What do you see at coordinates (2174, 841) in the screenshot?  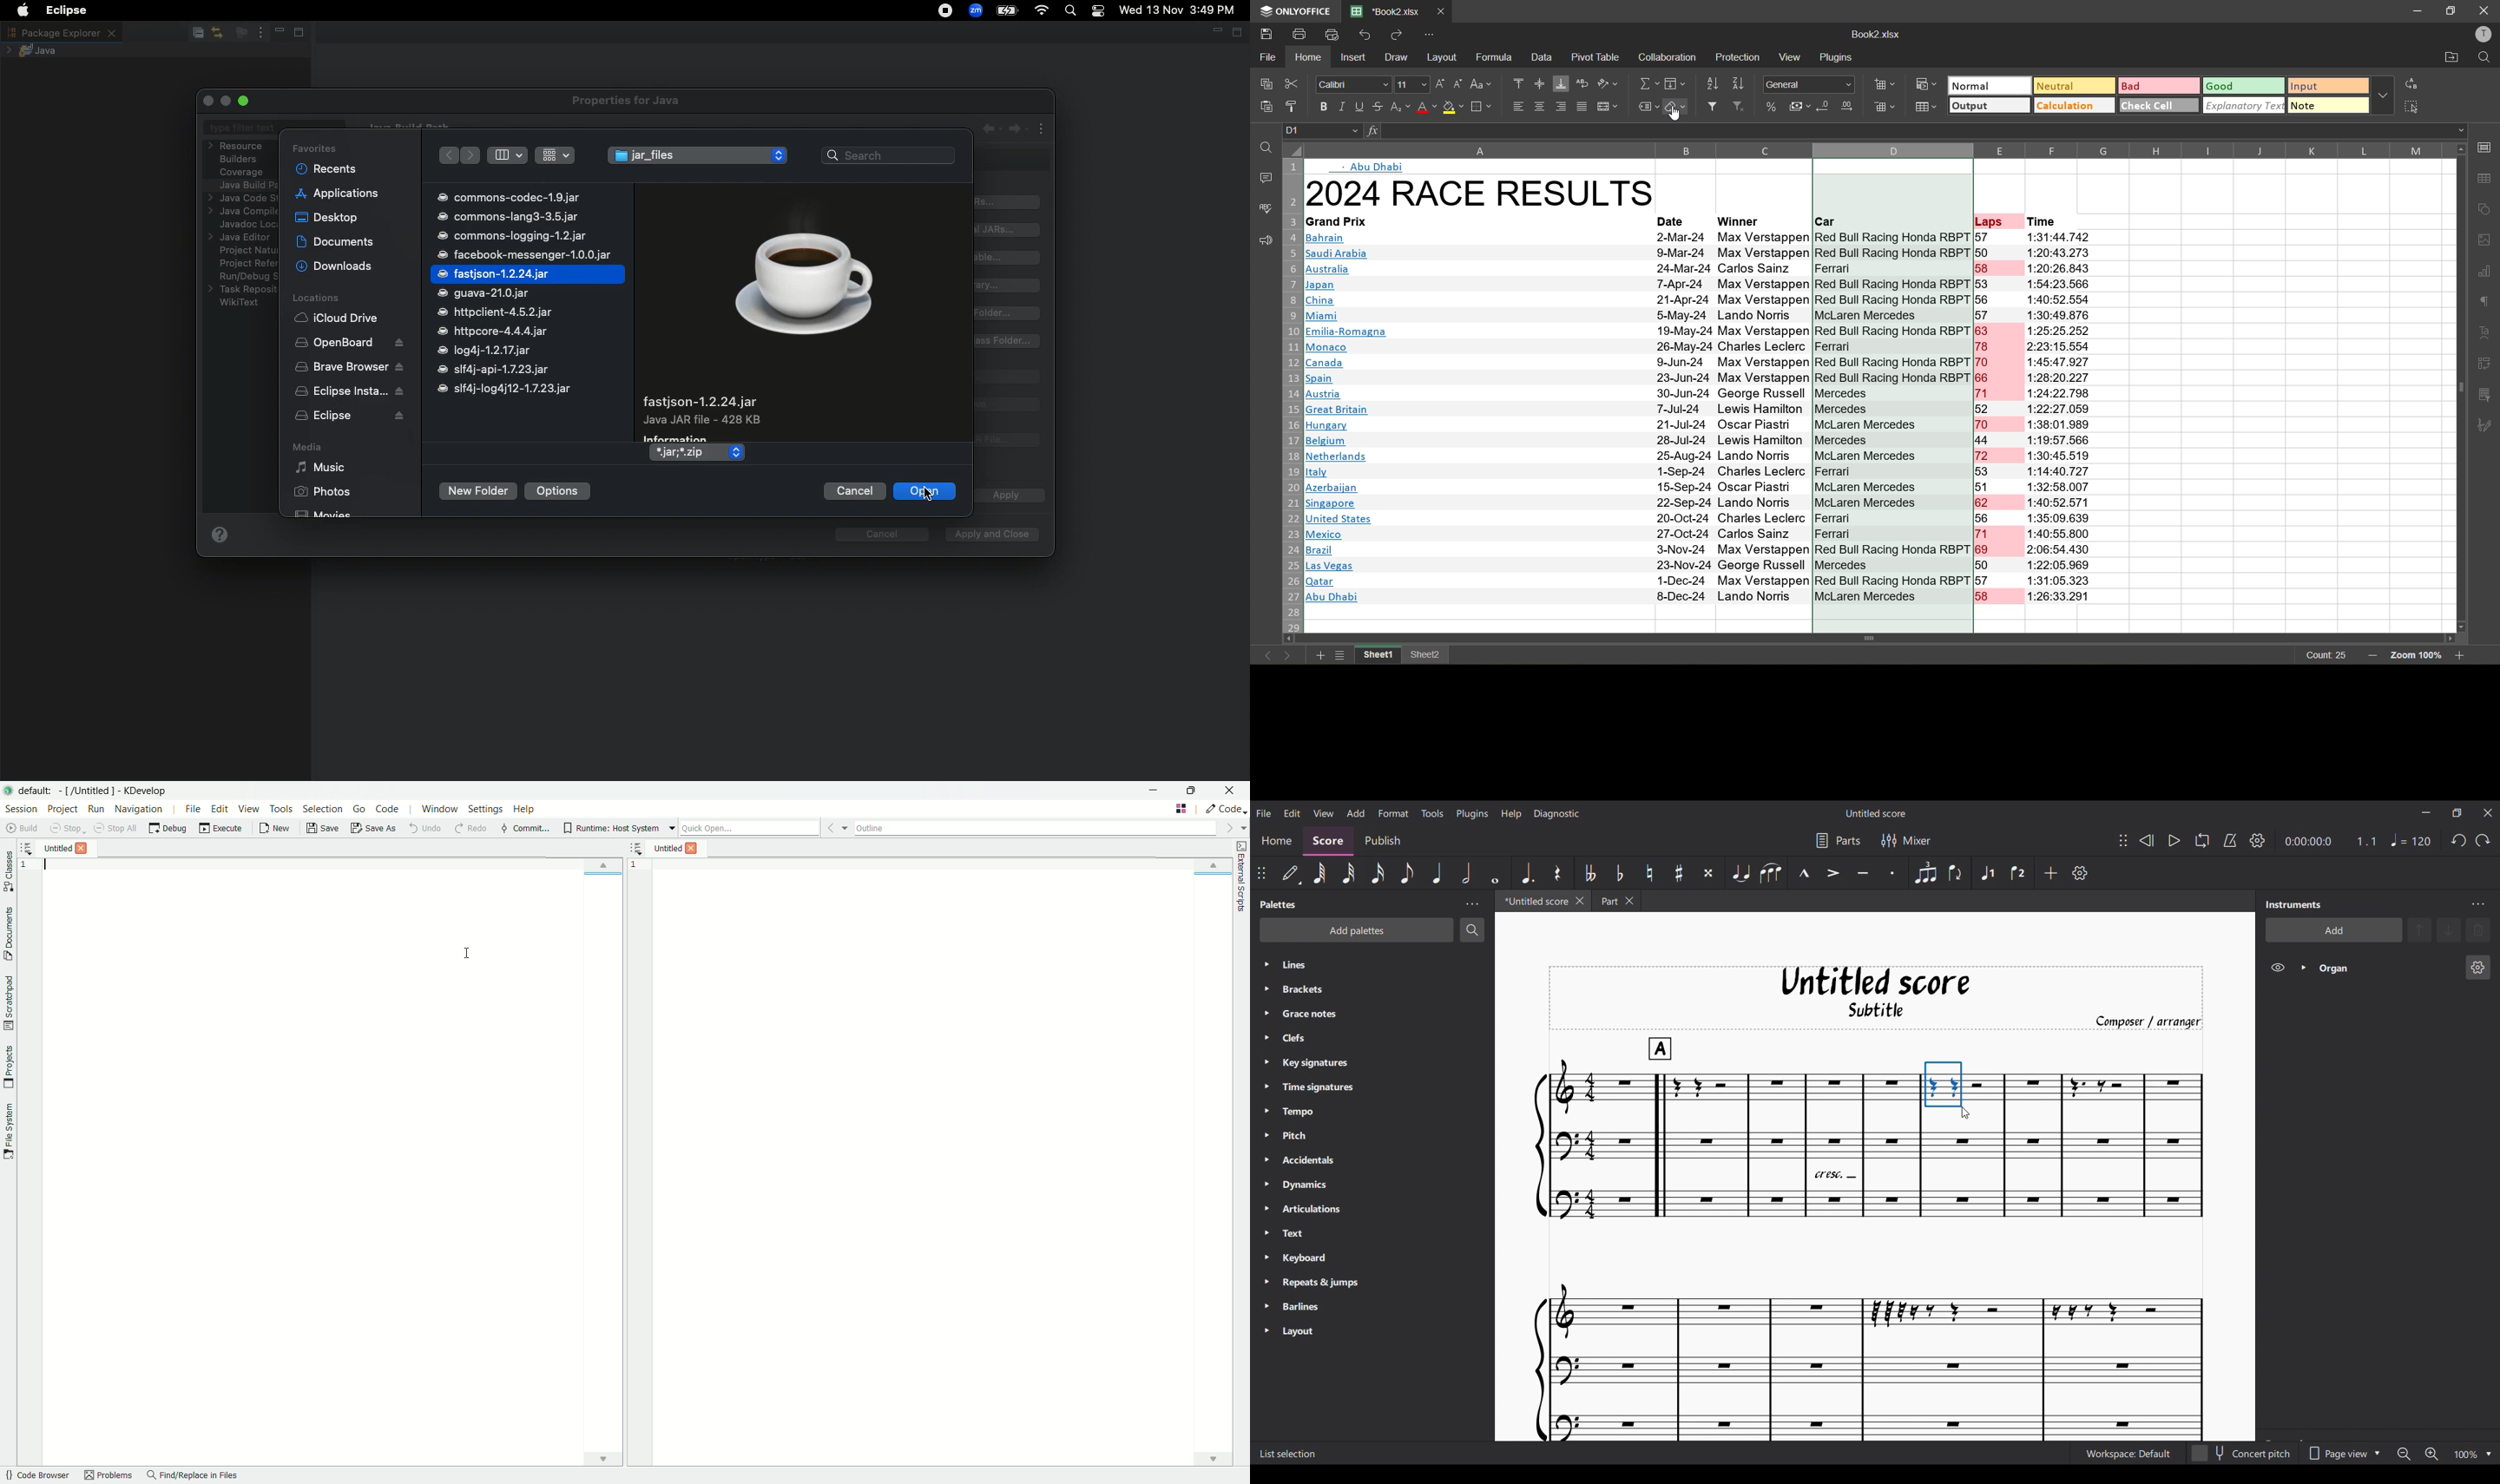 I see `Play` at bounding box center [2174, 841].